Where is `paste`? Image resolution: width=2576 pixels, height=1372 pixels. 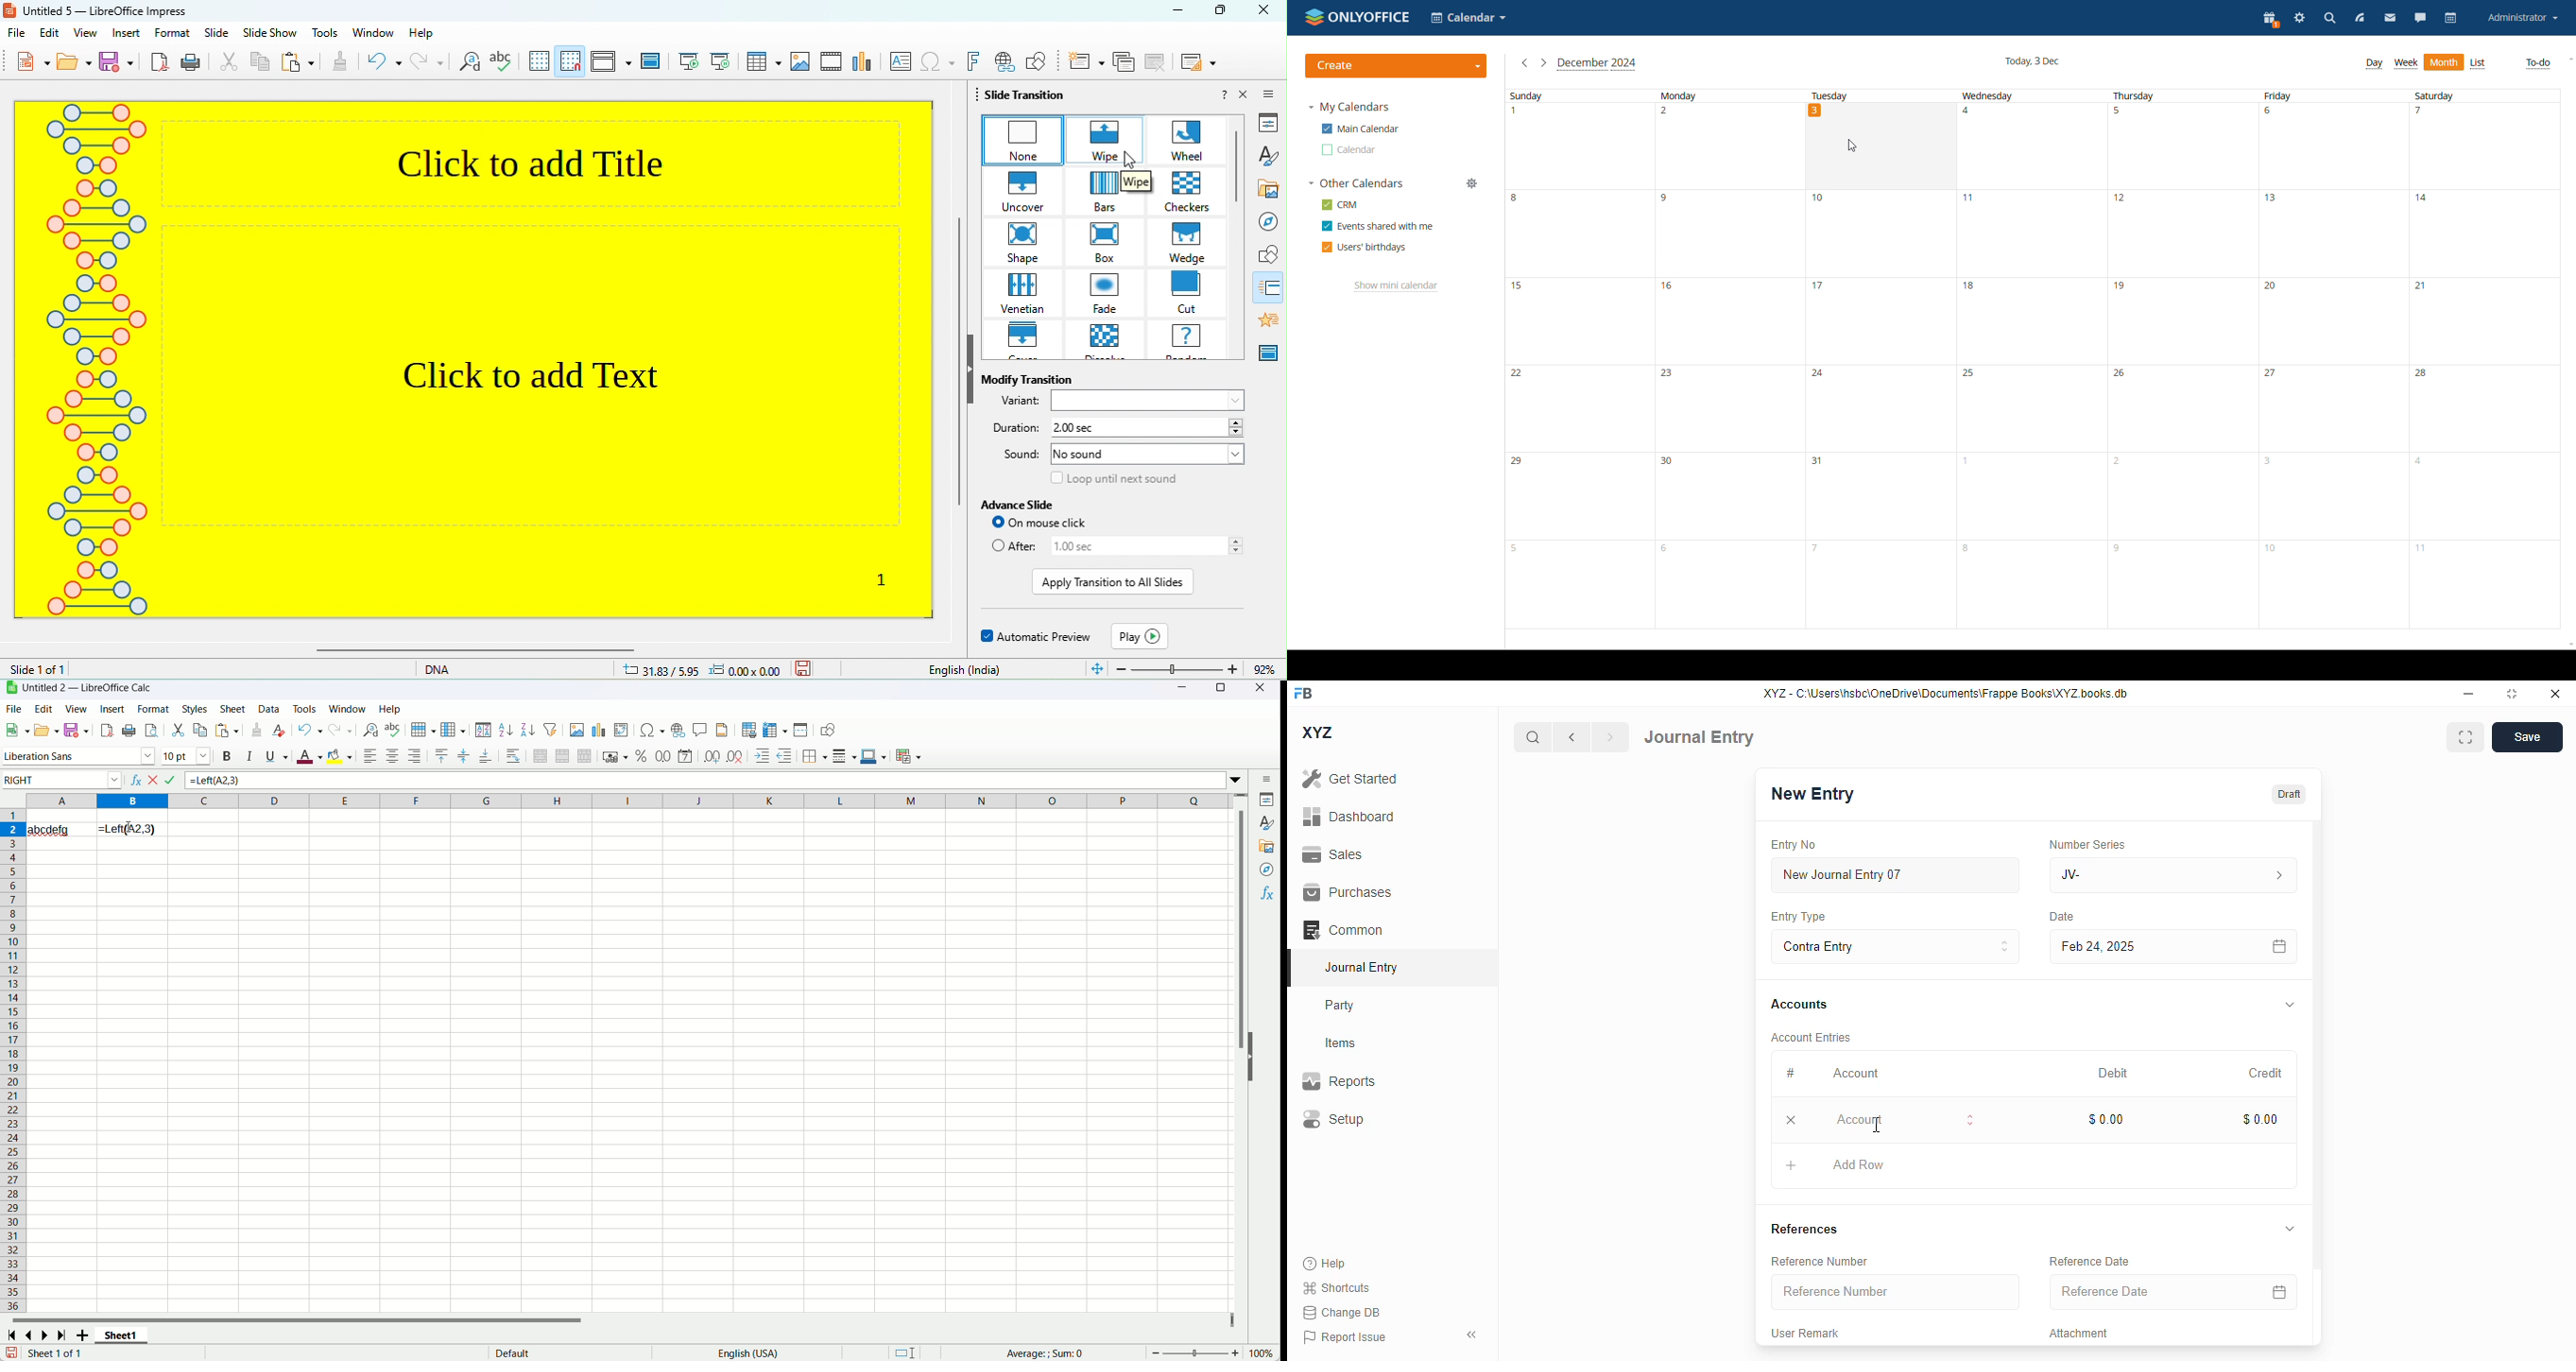 paste is located at coordinates (226, 730).